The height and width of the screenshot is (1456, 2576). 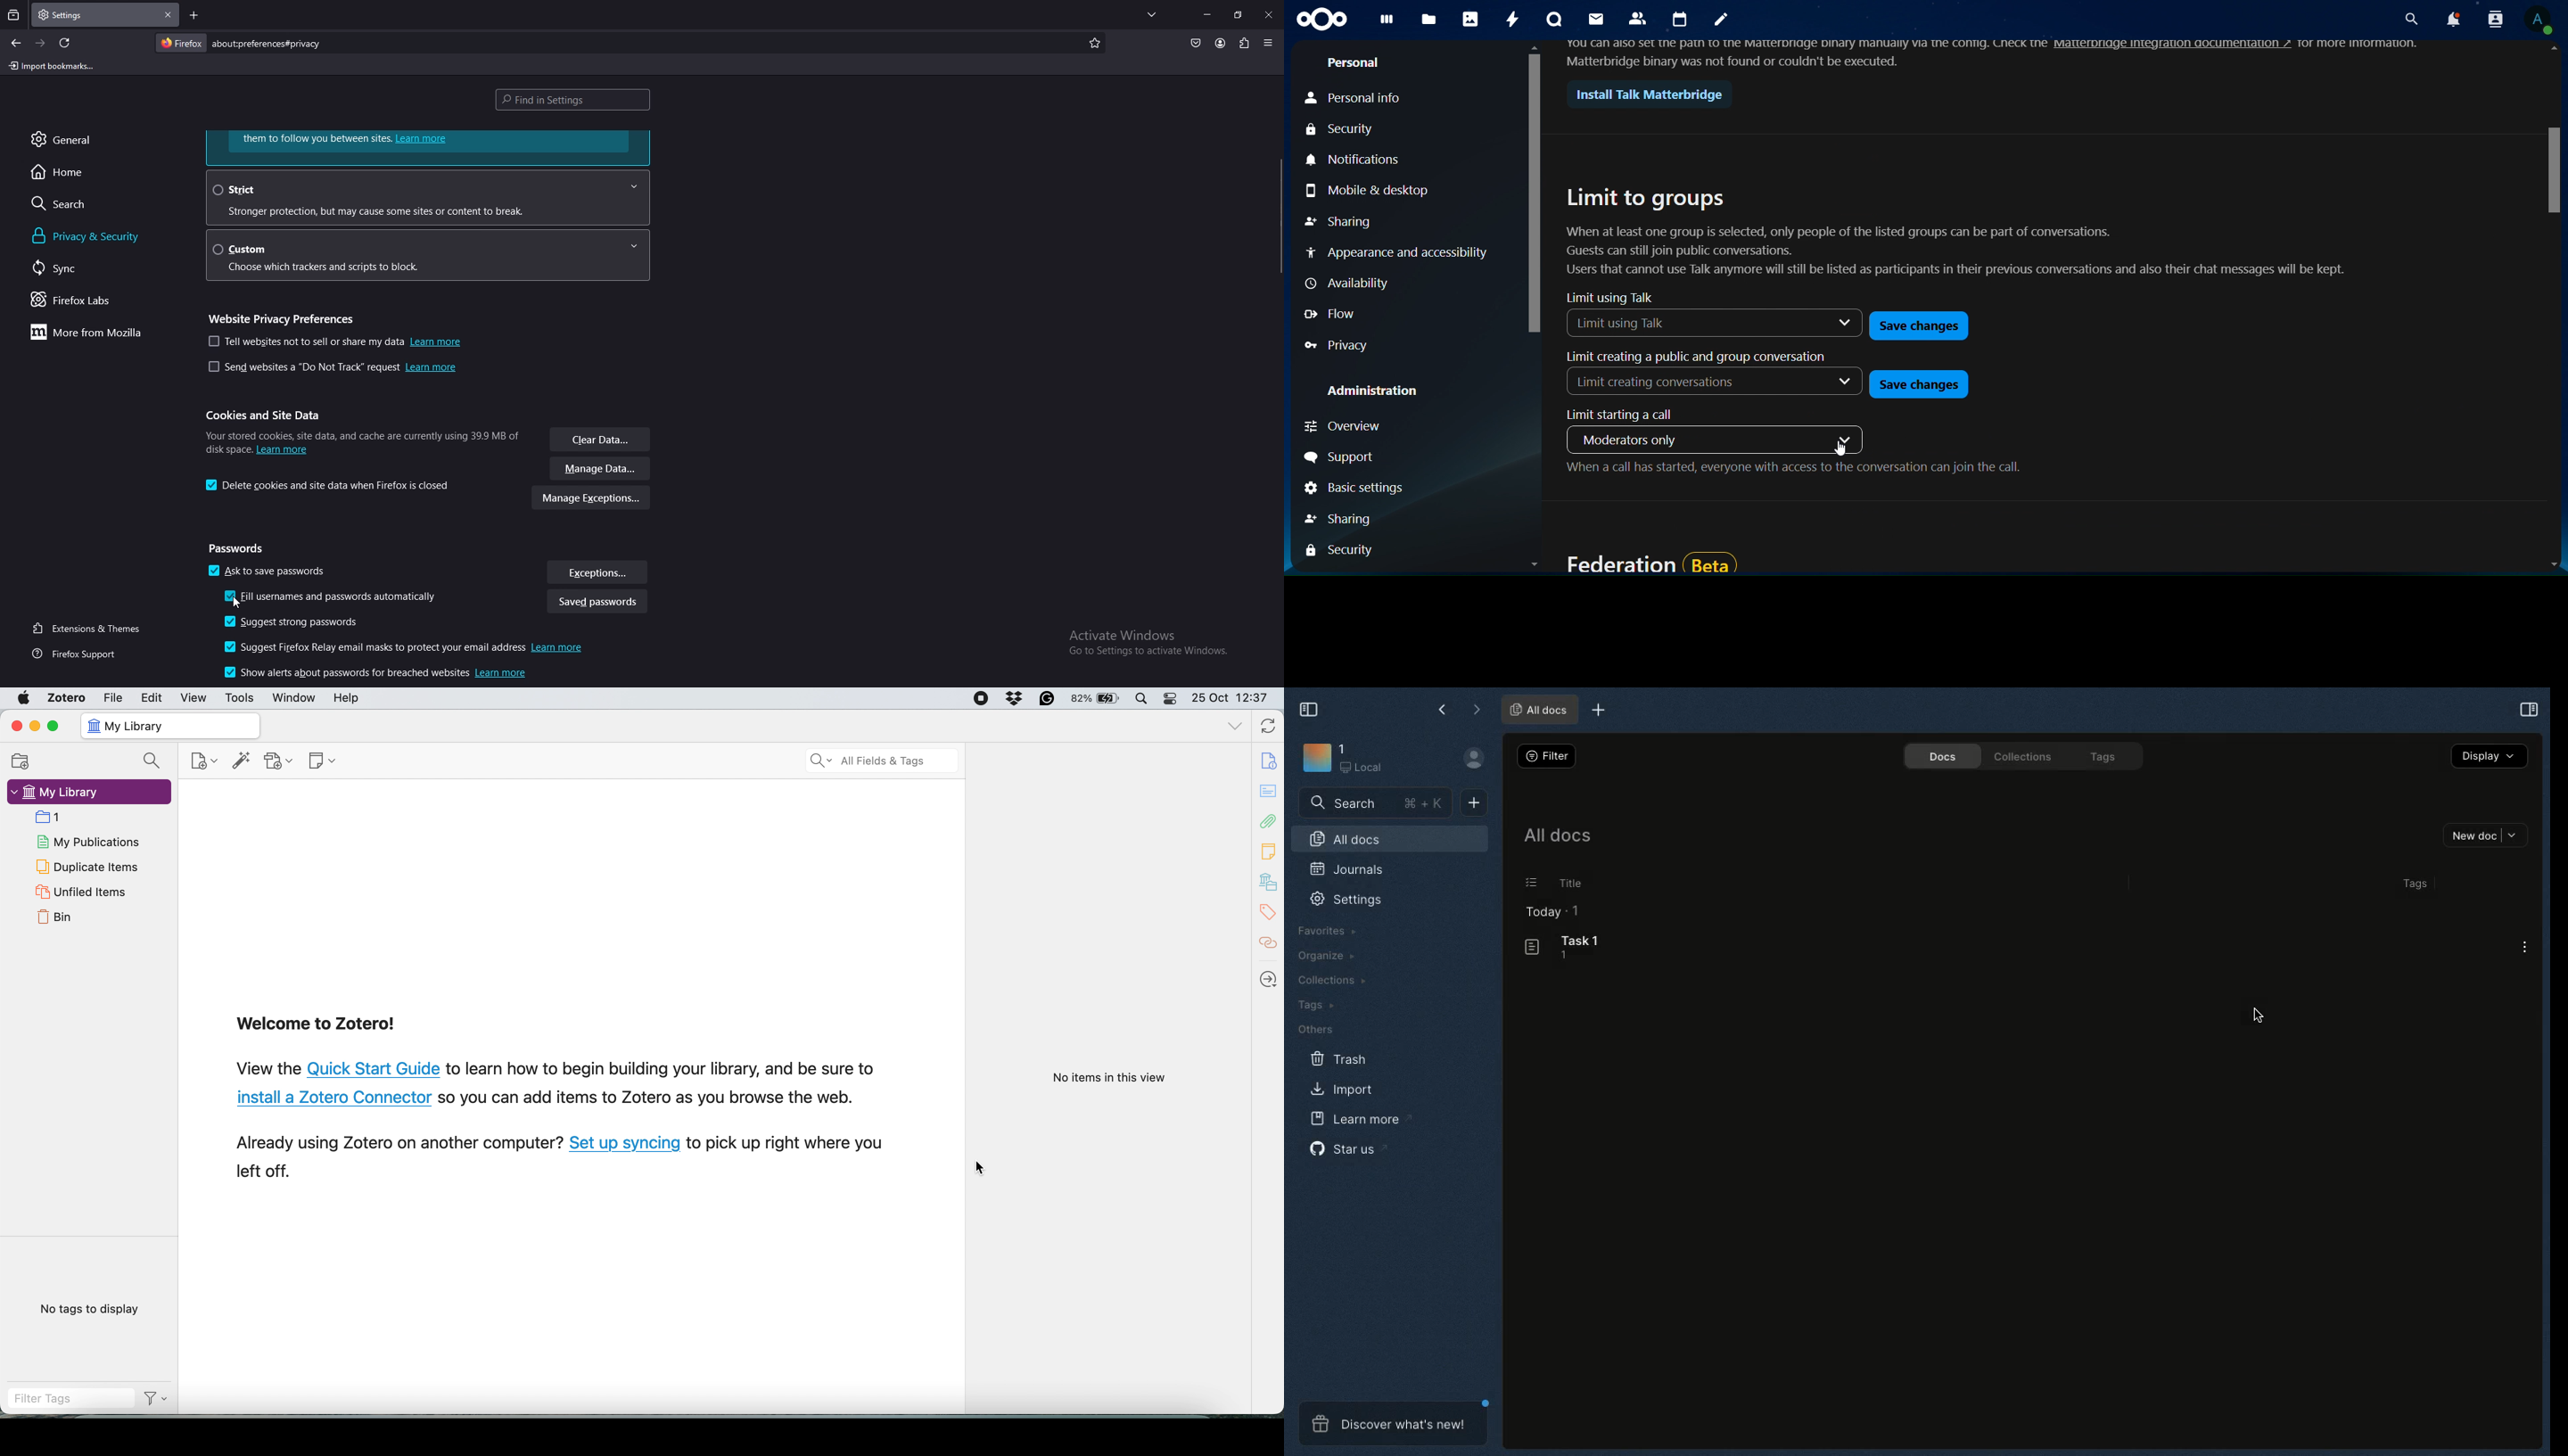 I want to click on limit creating a public and group conversation, so click(x=1693, y=358).